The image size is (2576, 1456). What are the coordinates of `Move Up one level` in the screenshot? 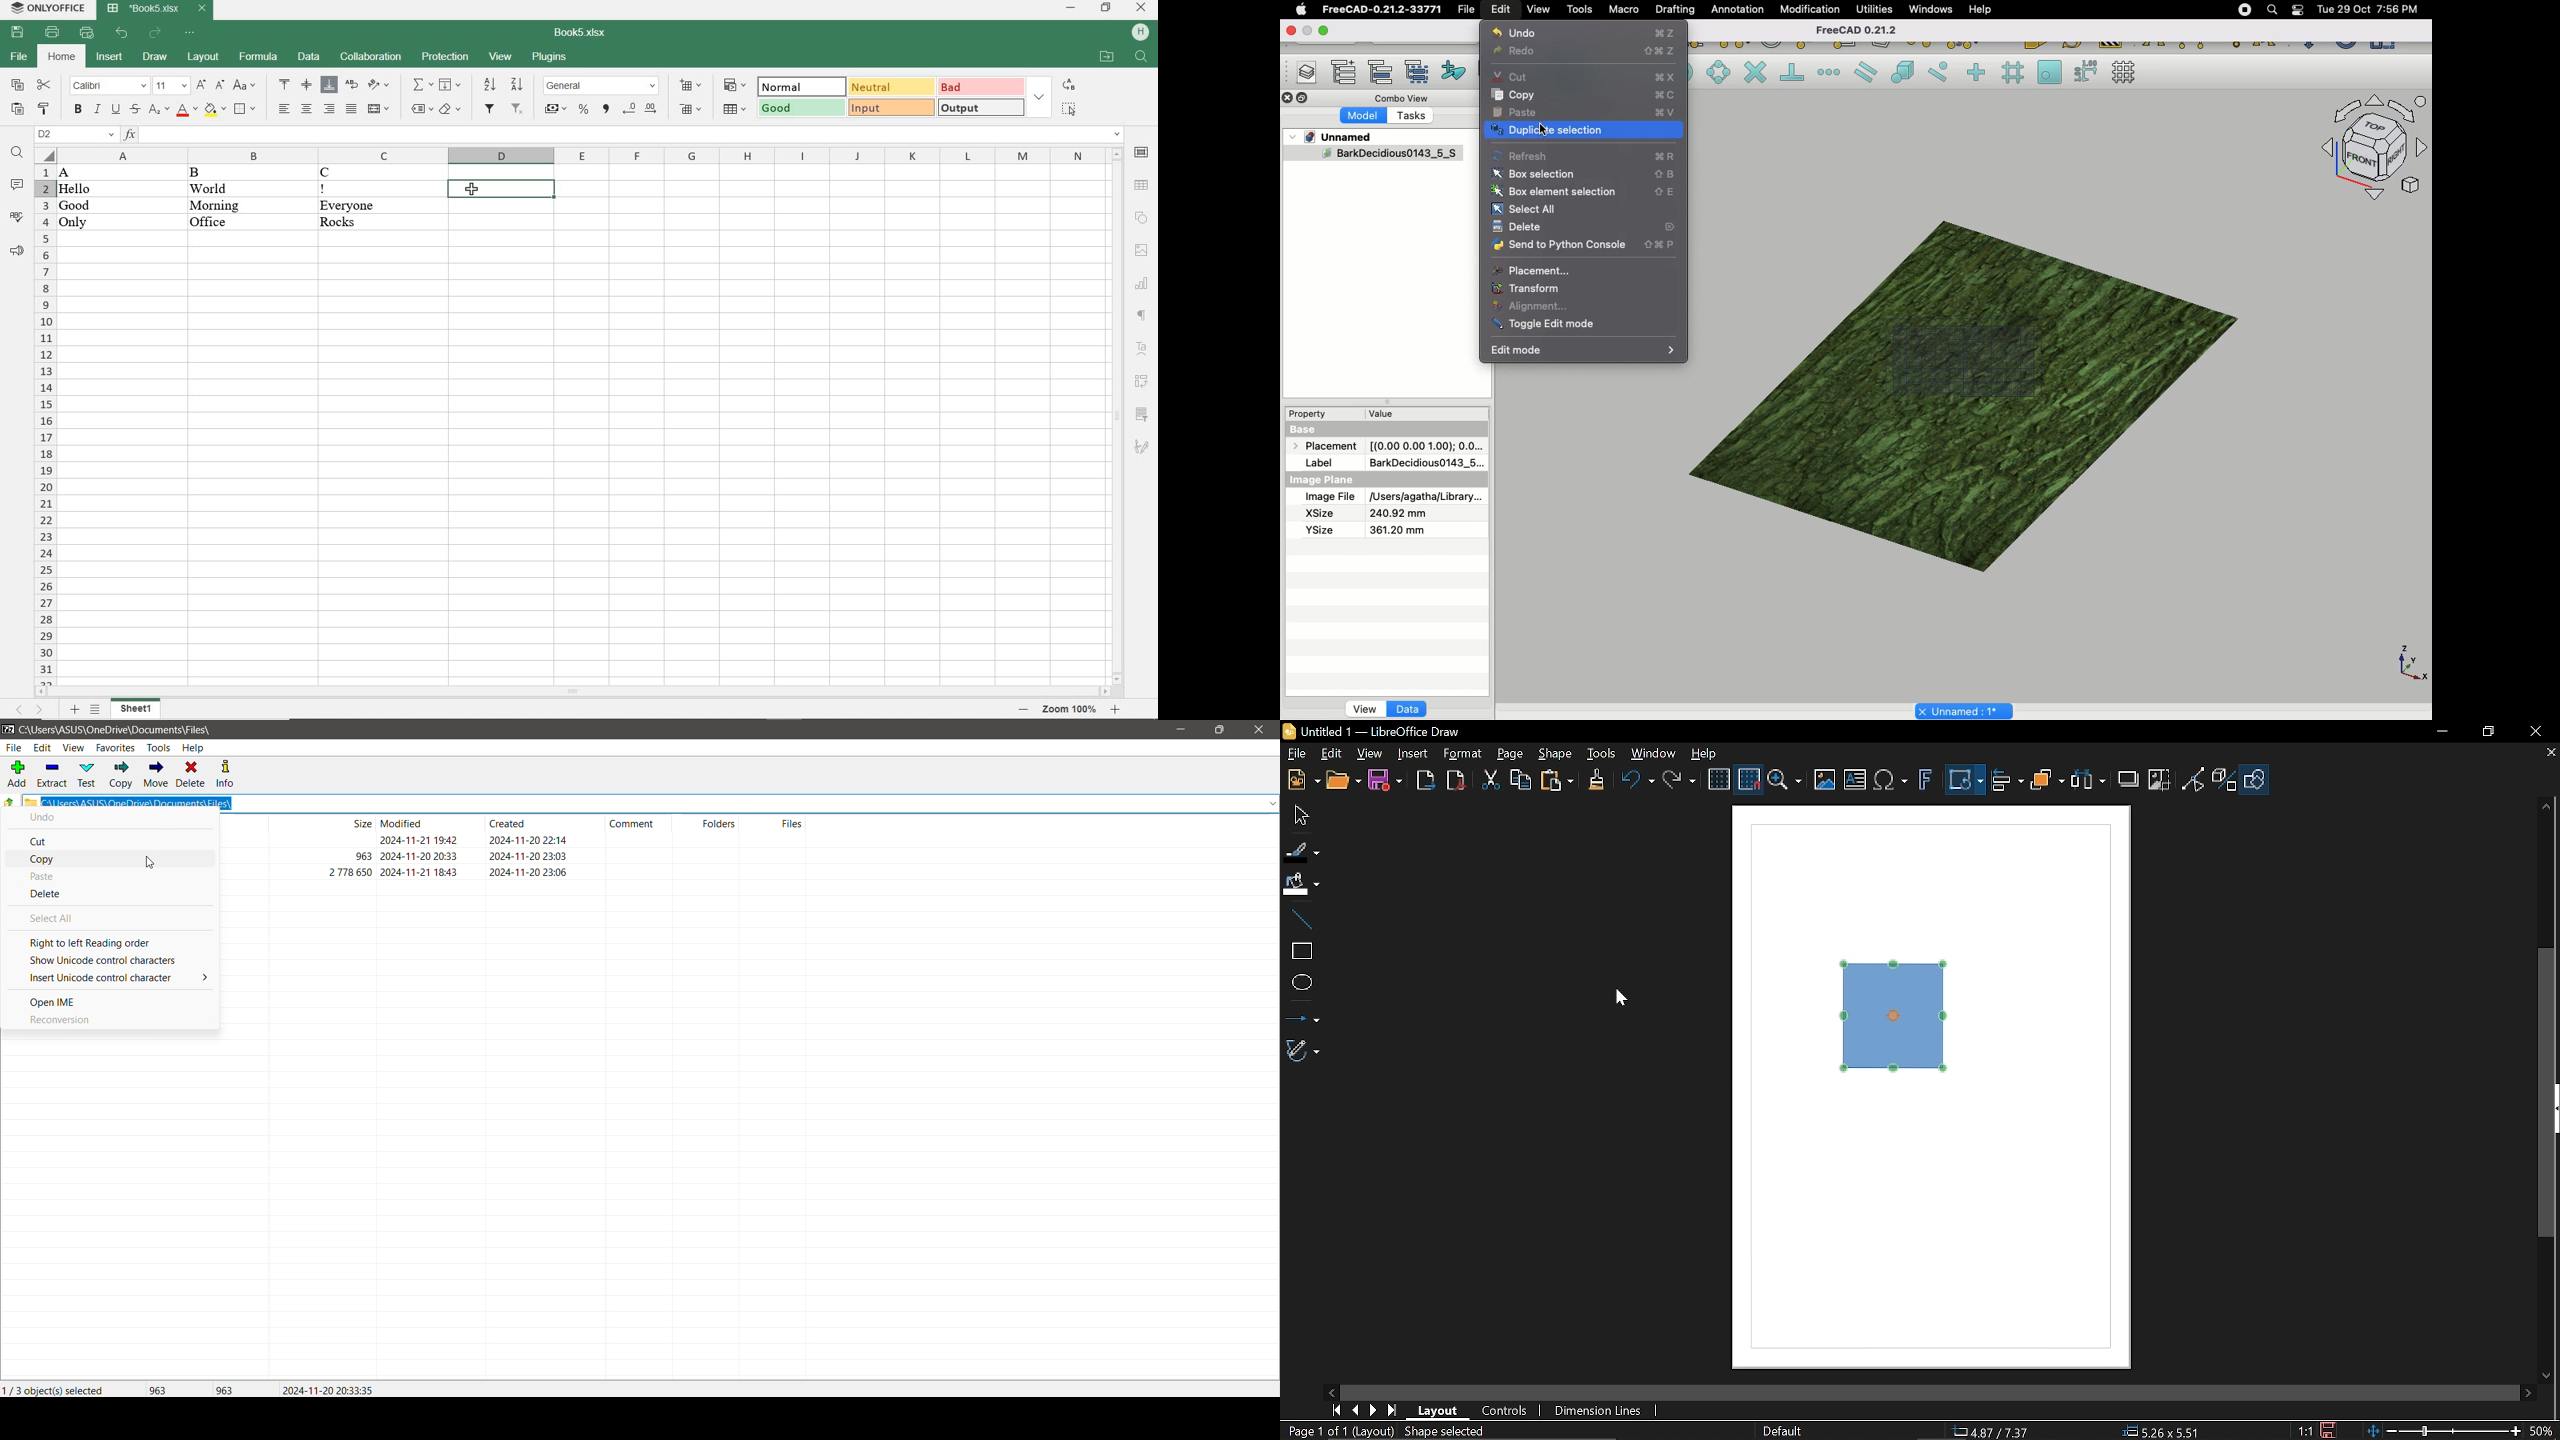 It's located at (9, 804).